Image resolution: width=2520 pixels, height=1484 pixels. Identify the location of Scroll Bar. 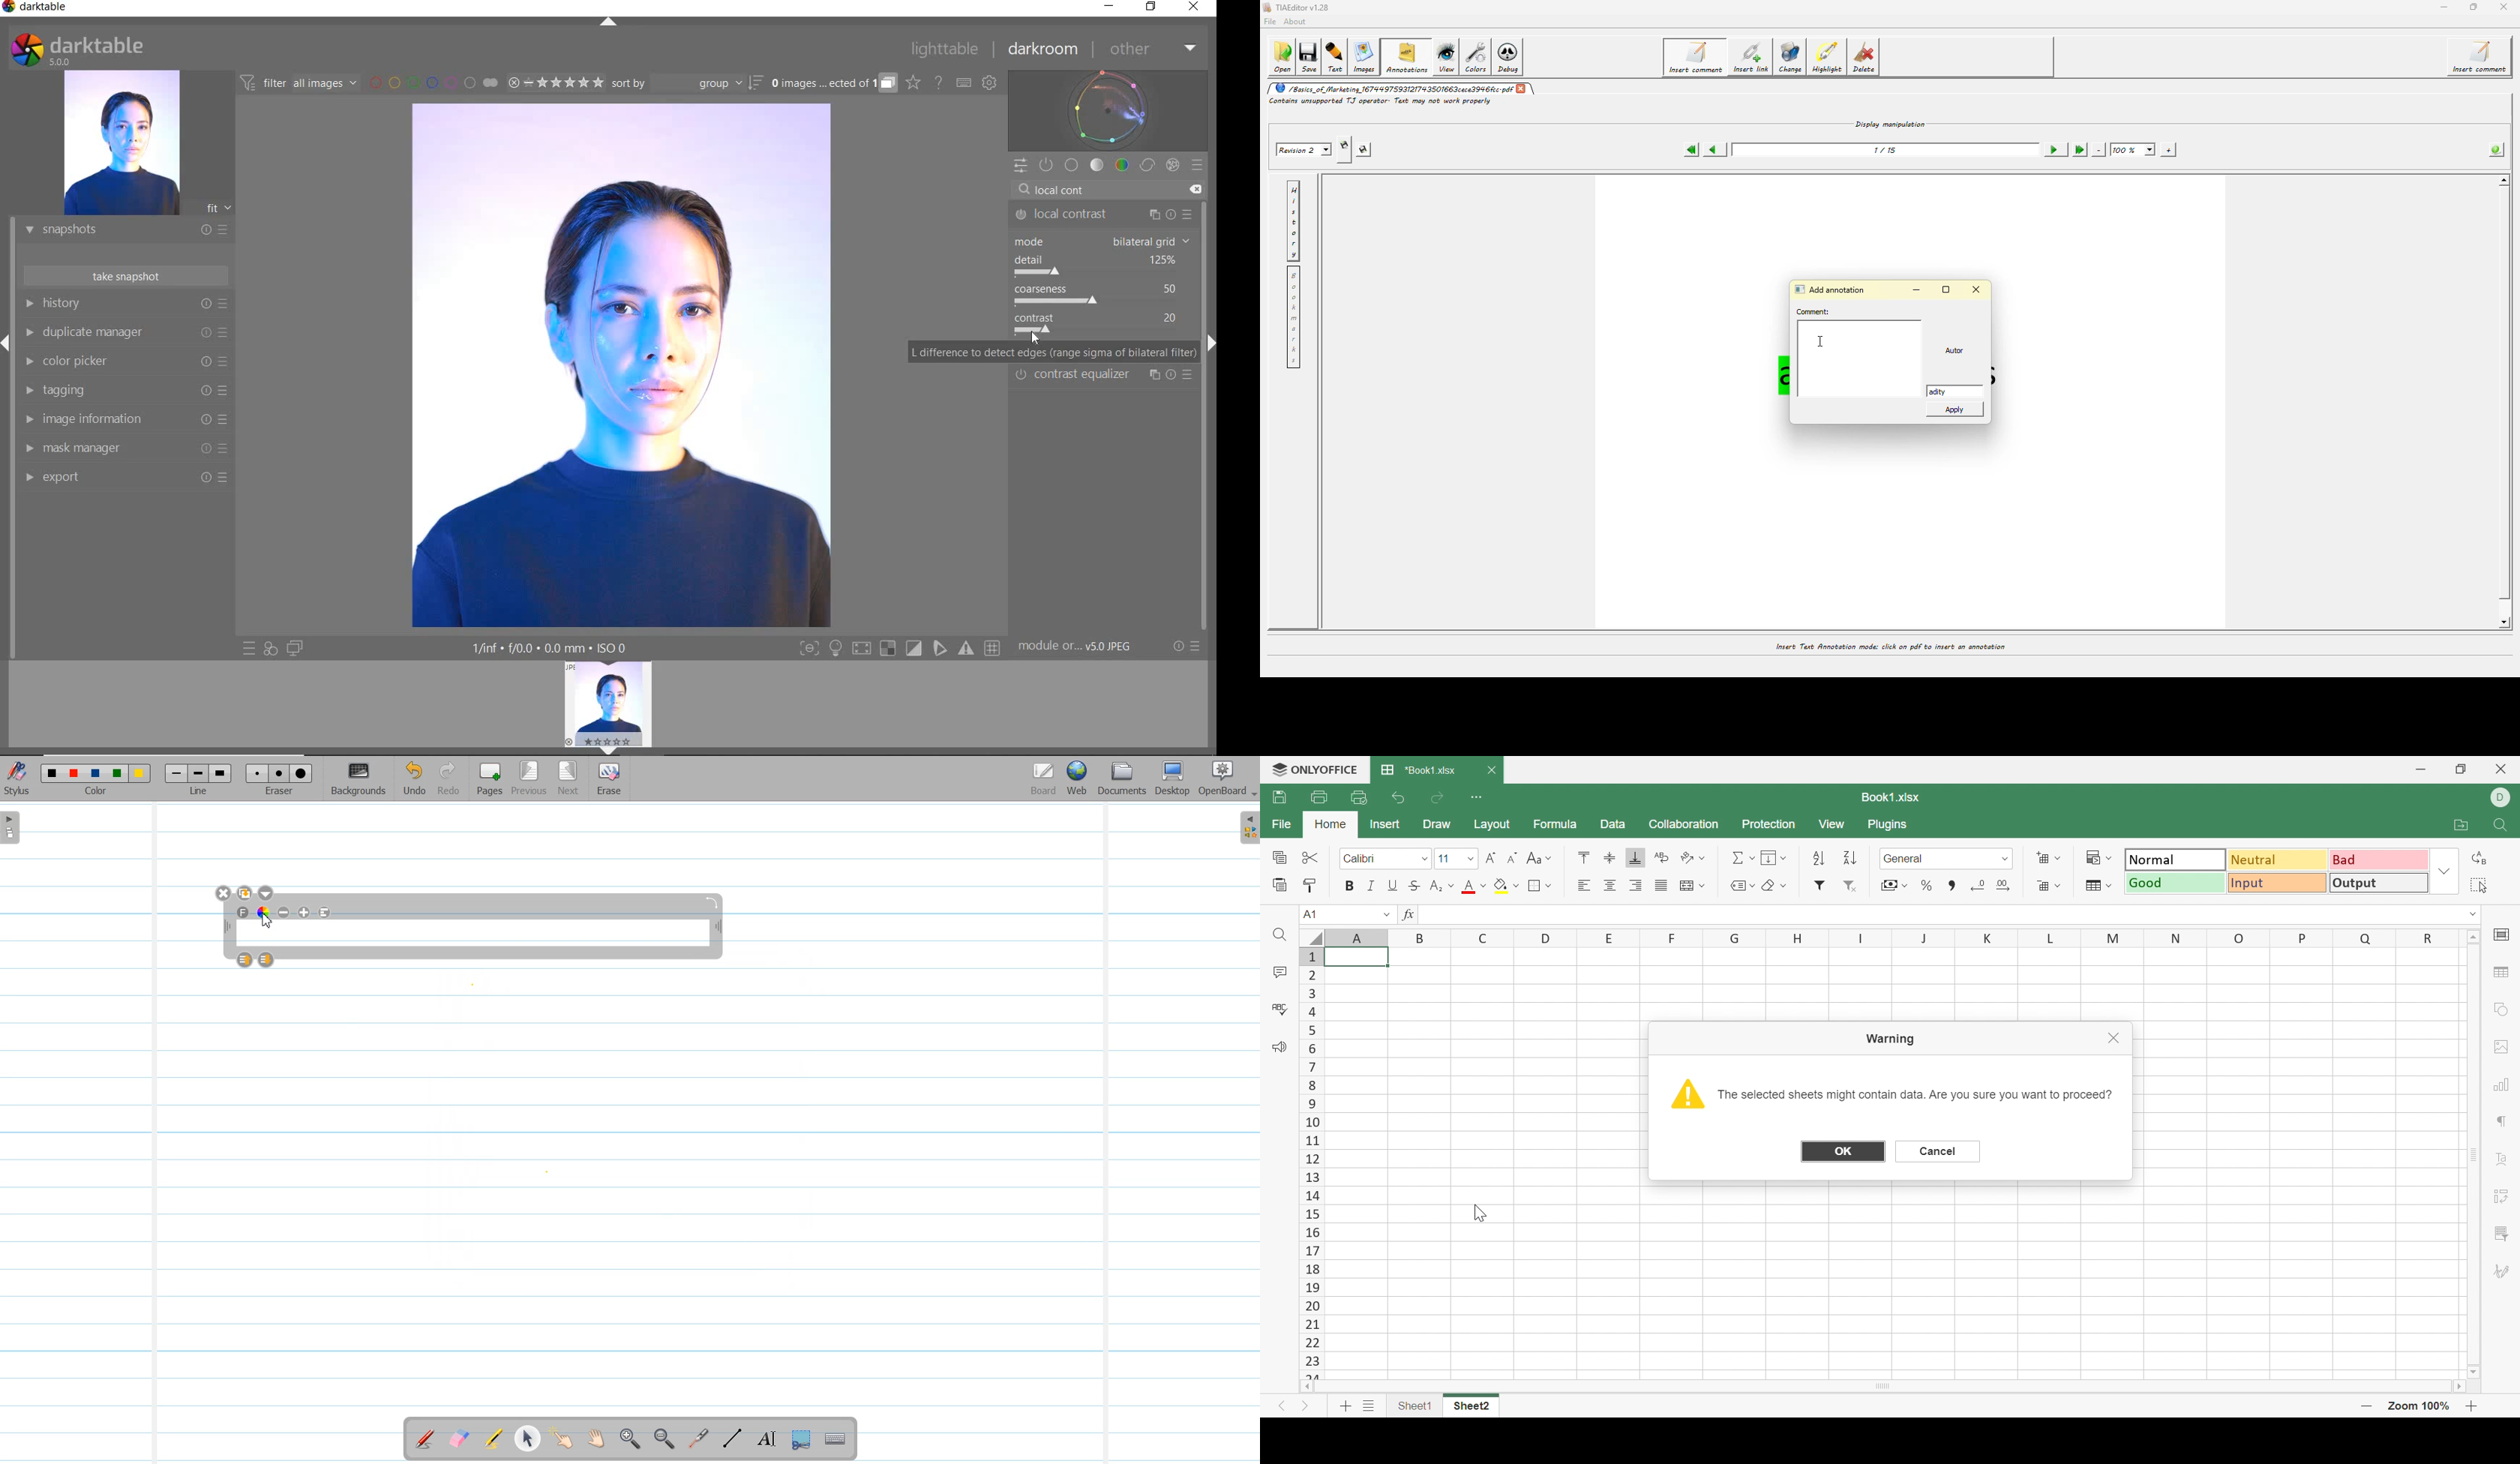
(1882, 1386).